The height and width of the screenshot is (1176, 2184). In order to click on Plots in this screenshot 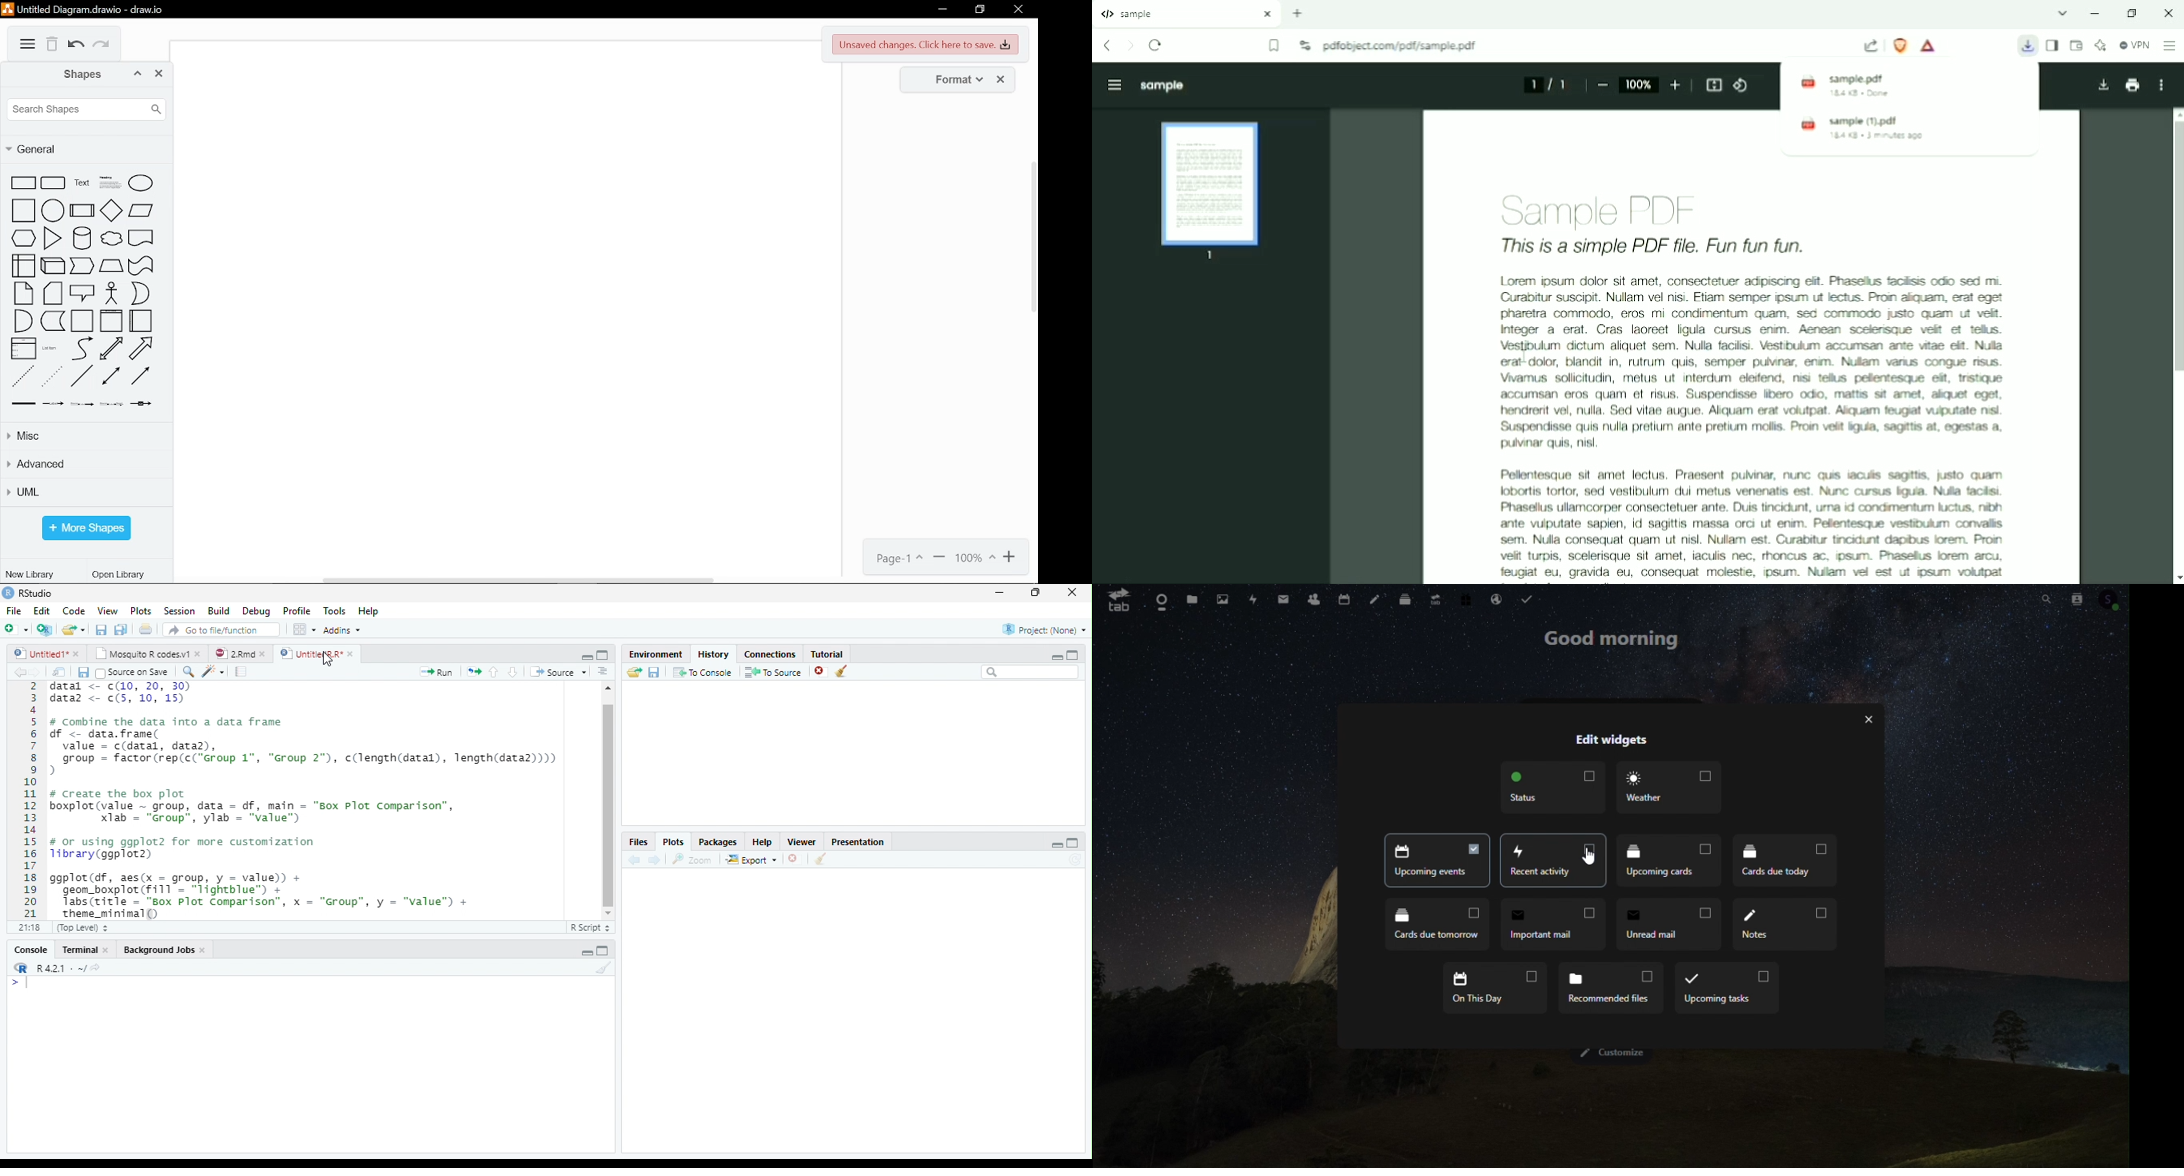, I will do `click(673, 842)`.